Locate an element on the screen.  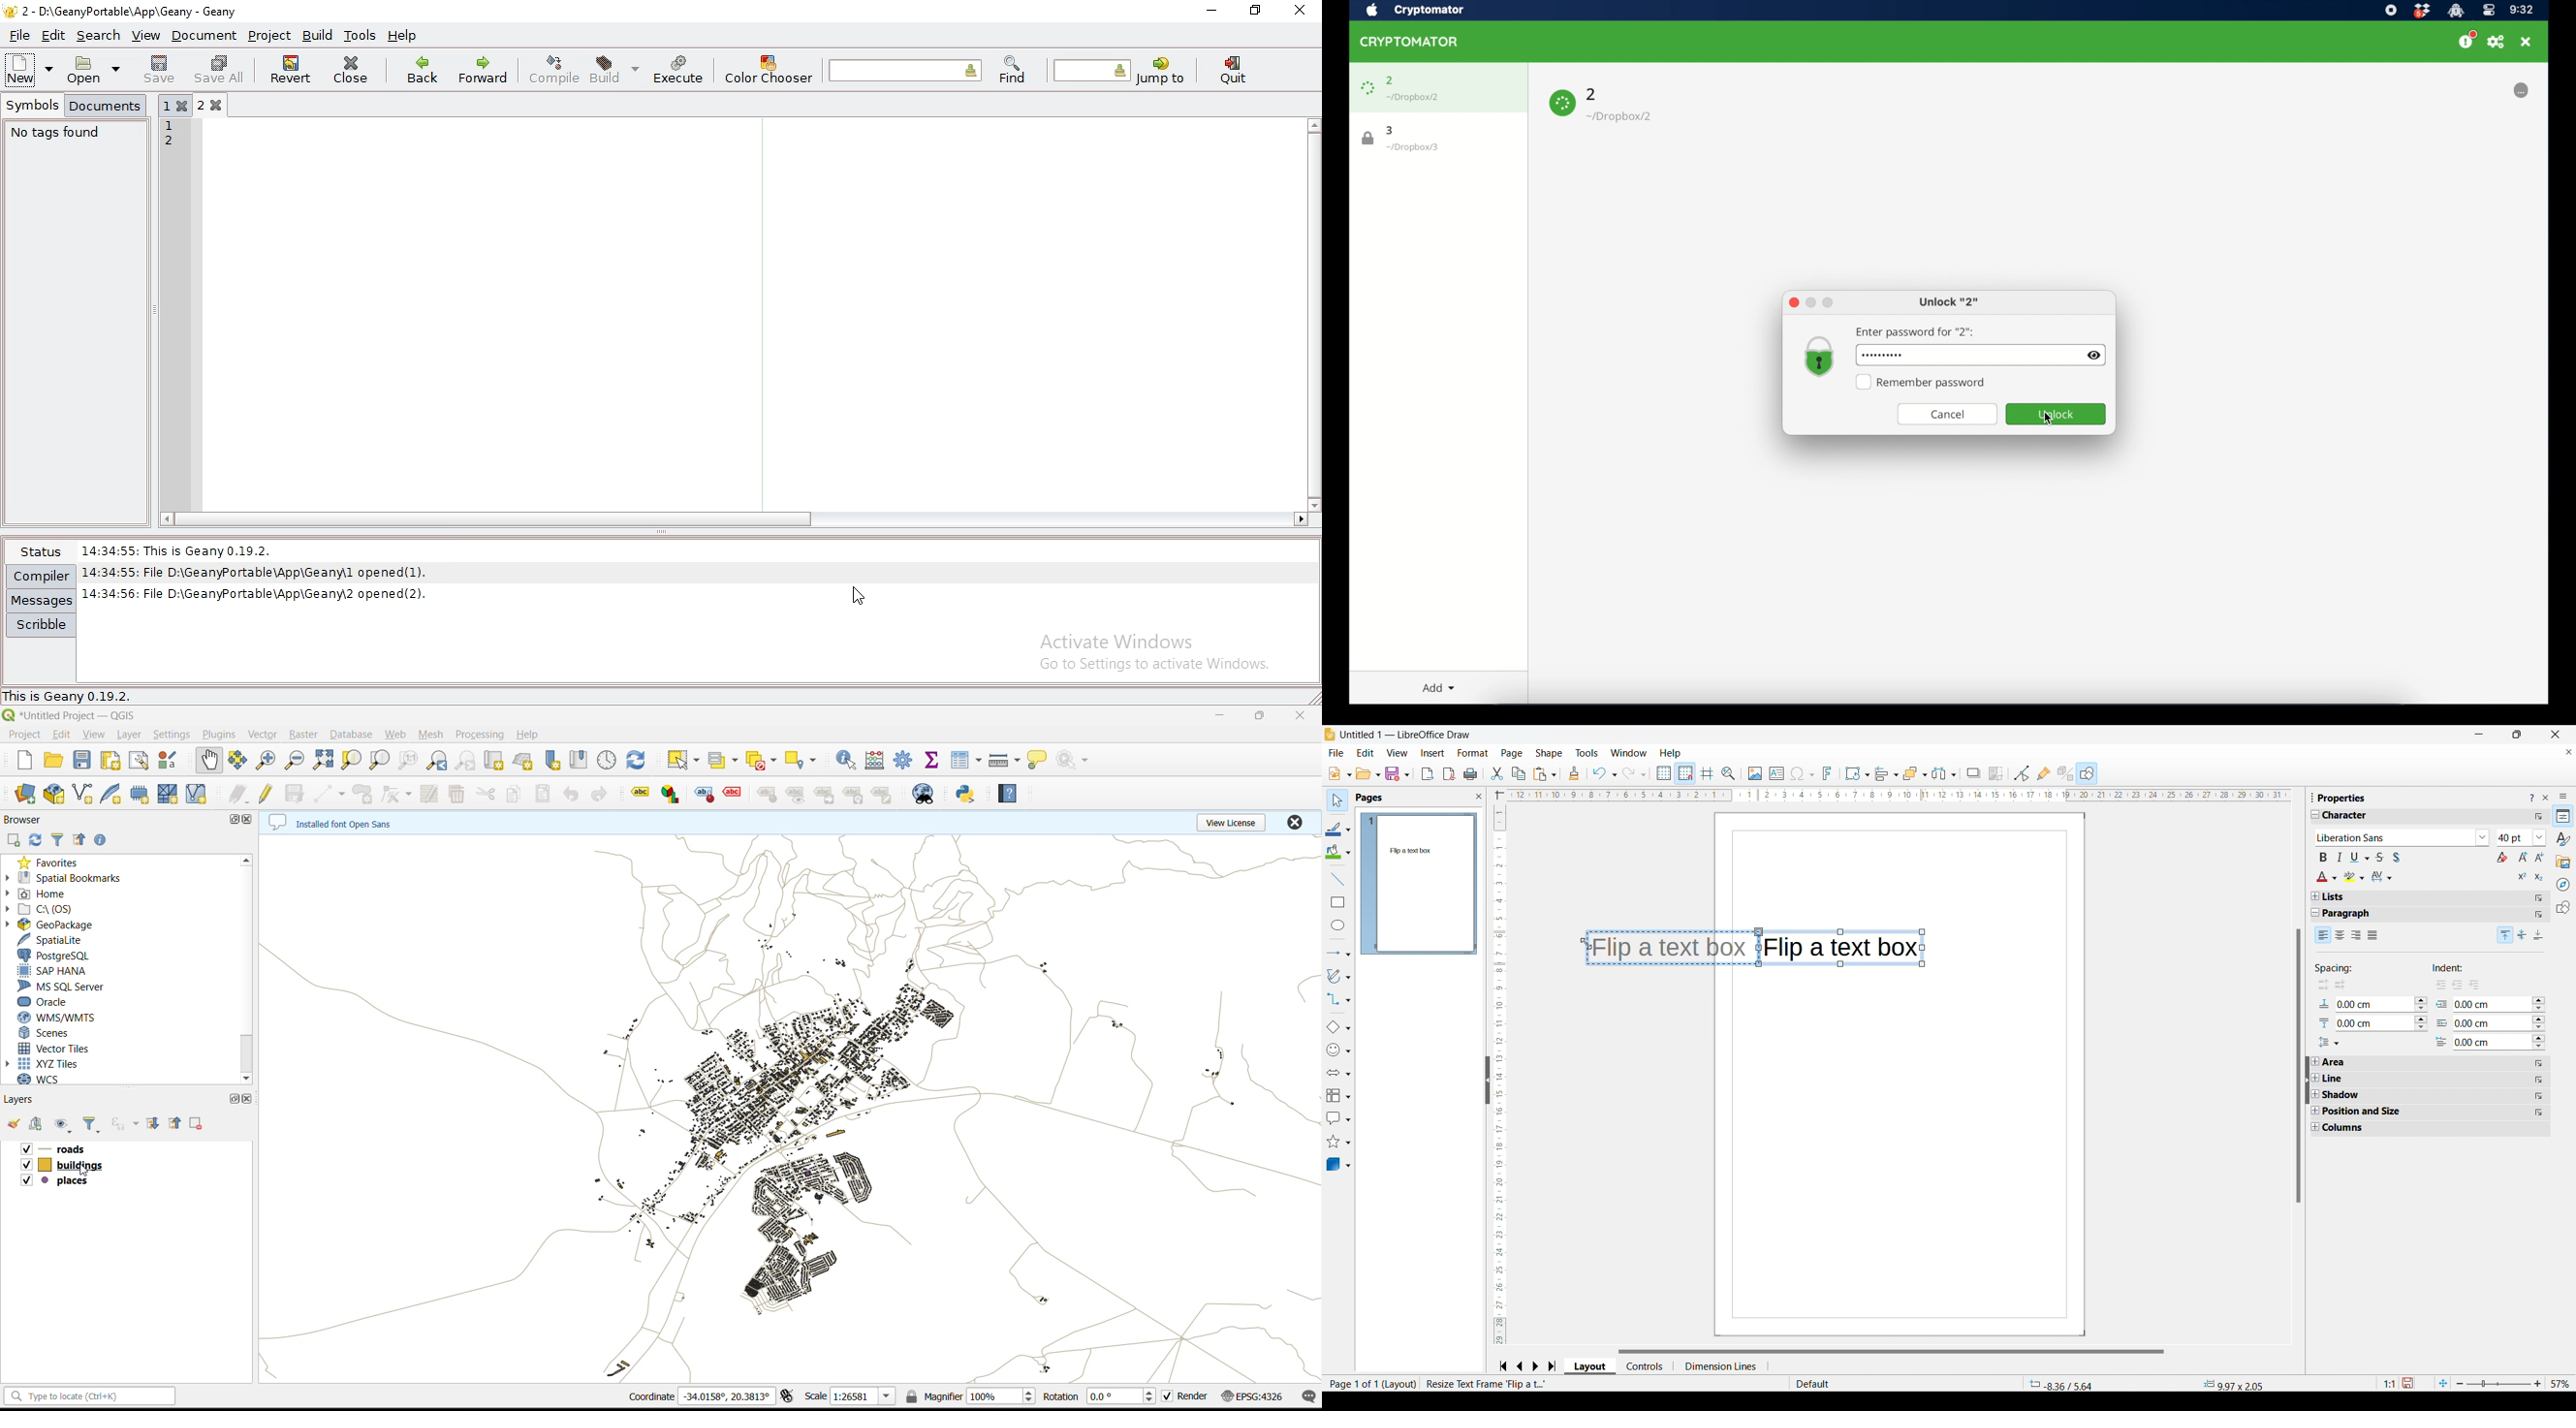
Window menu is located at coordinates (1629, 753).